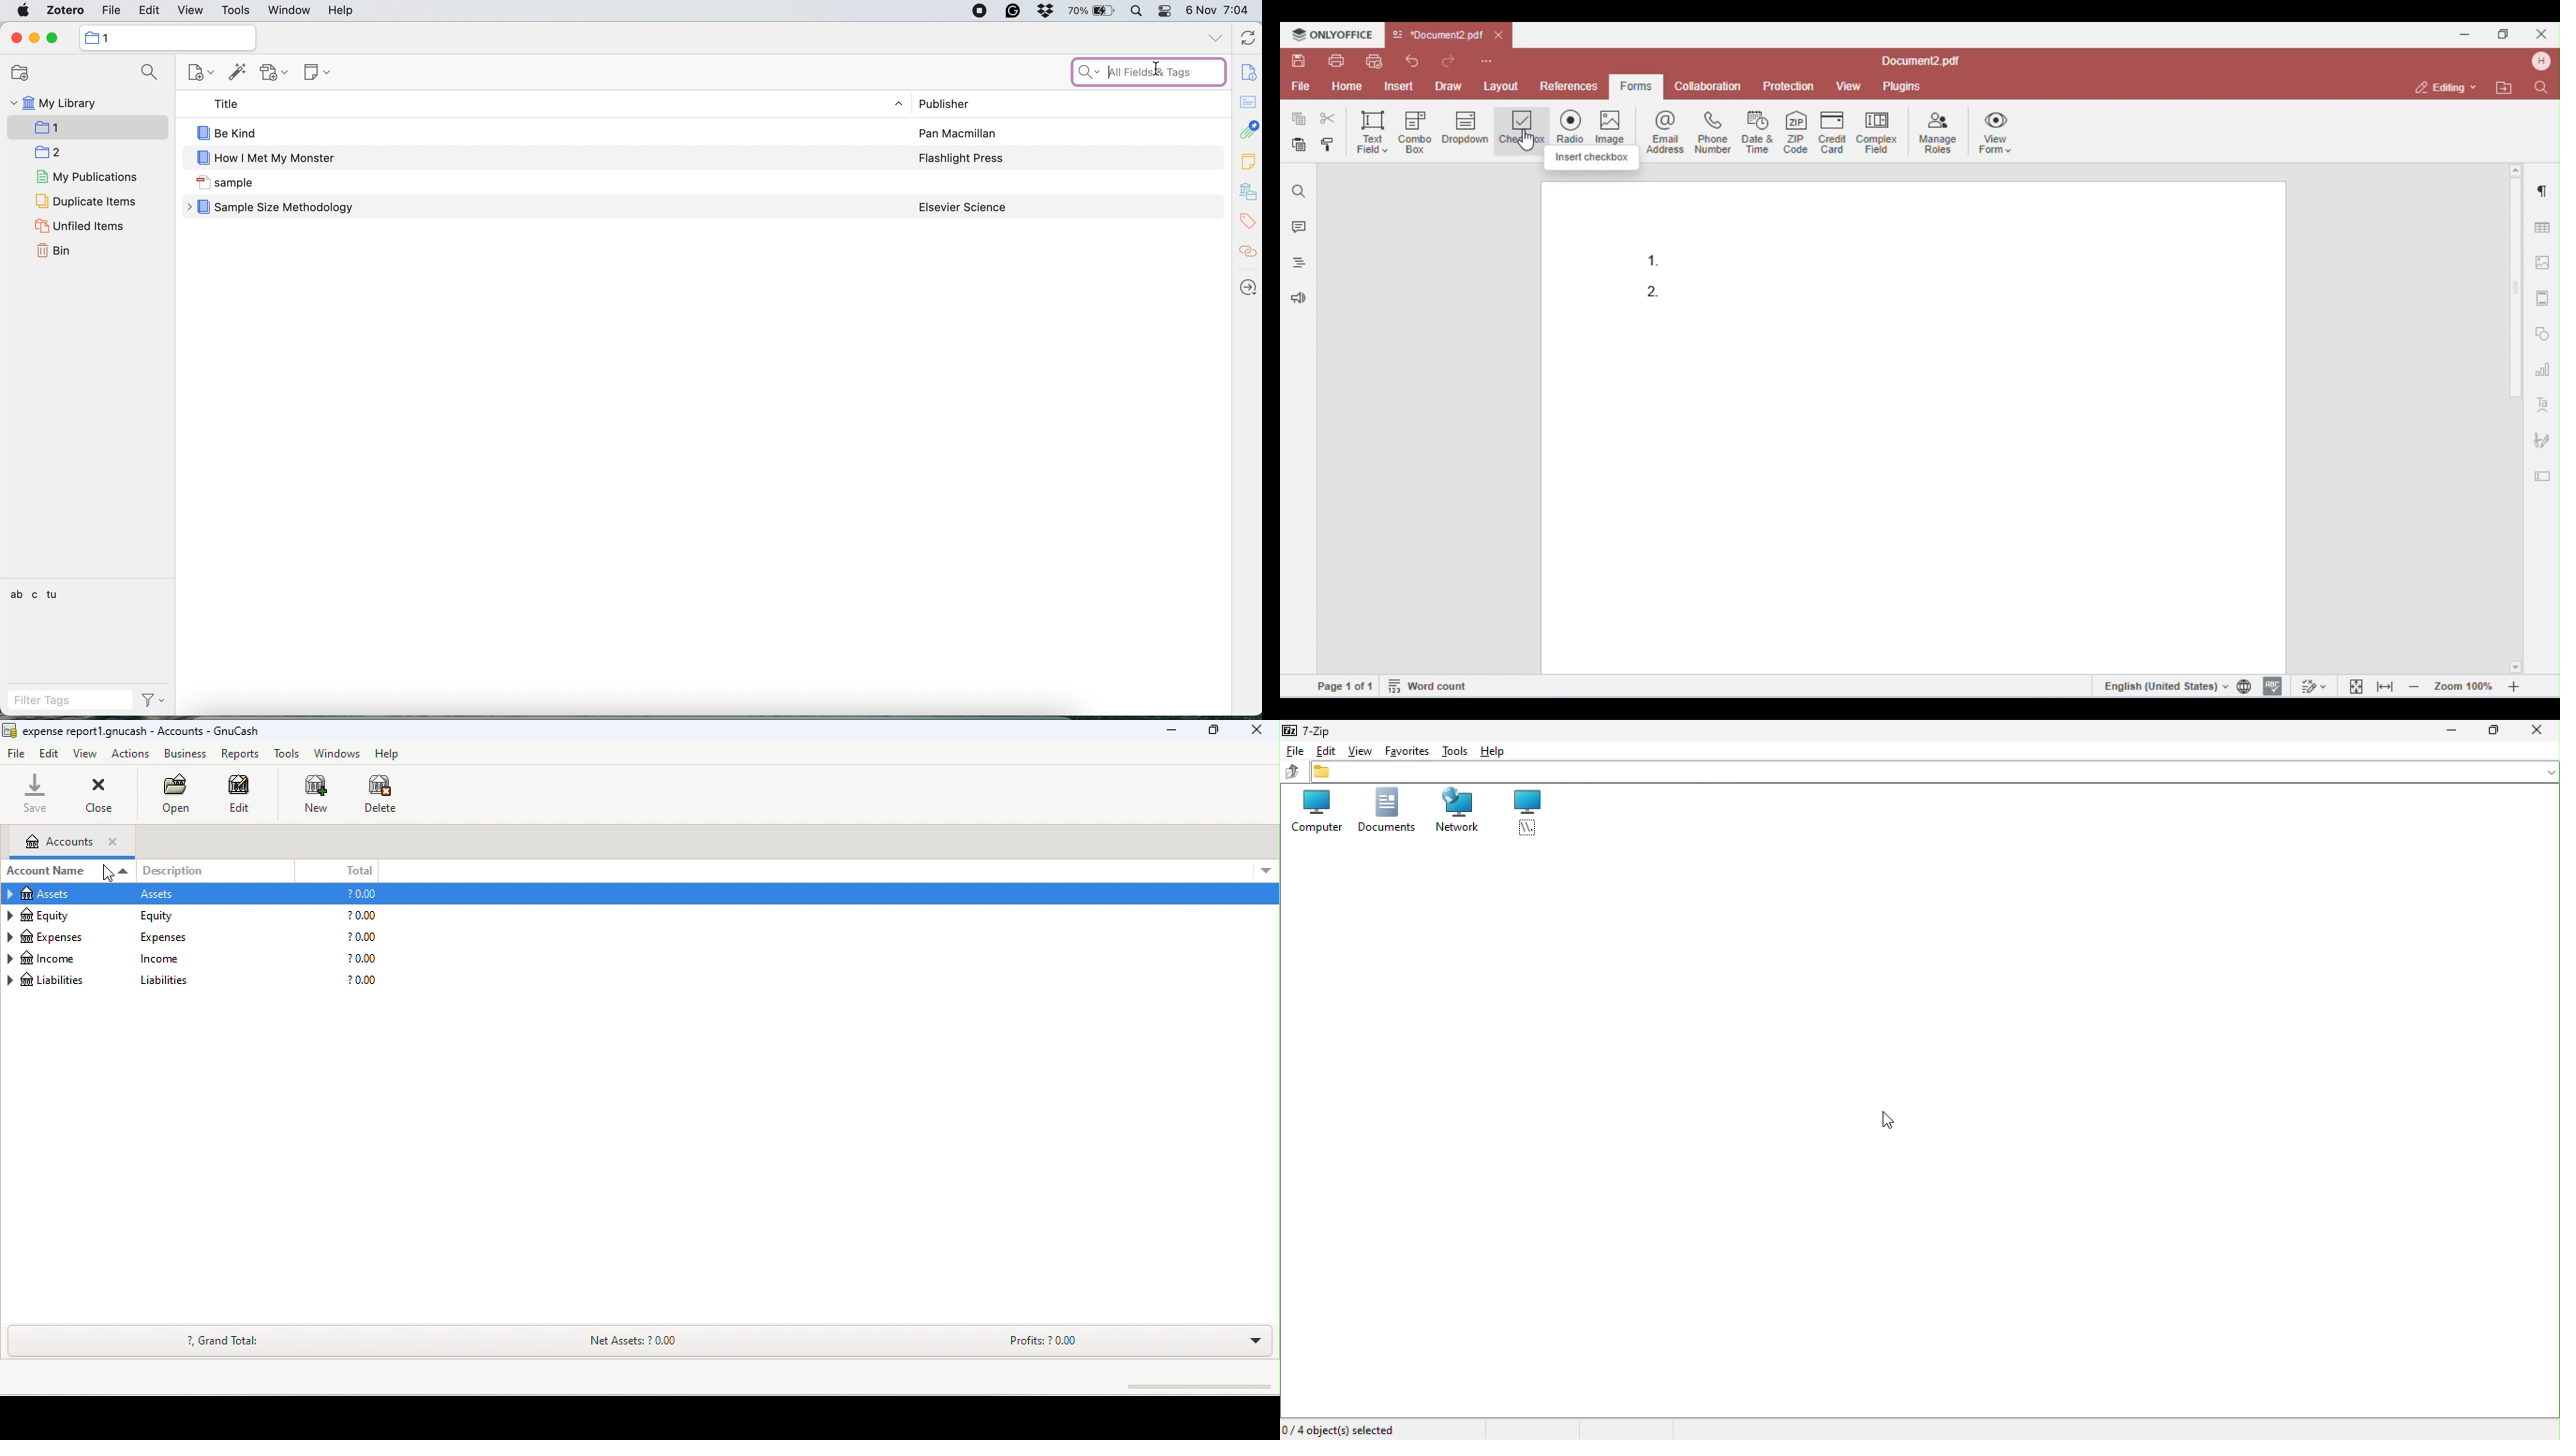 The image size is (2576, 1456). Describe the element at coordinates (56, 917) in the screenshot. I see `equity` at that location.